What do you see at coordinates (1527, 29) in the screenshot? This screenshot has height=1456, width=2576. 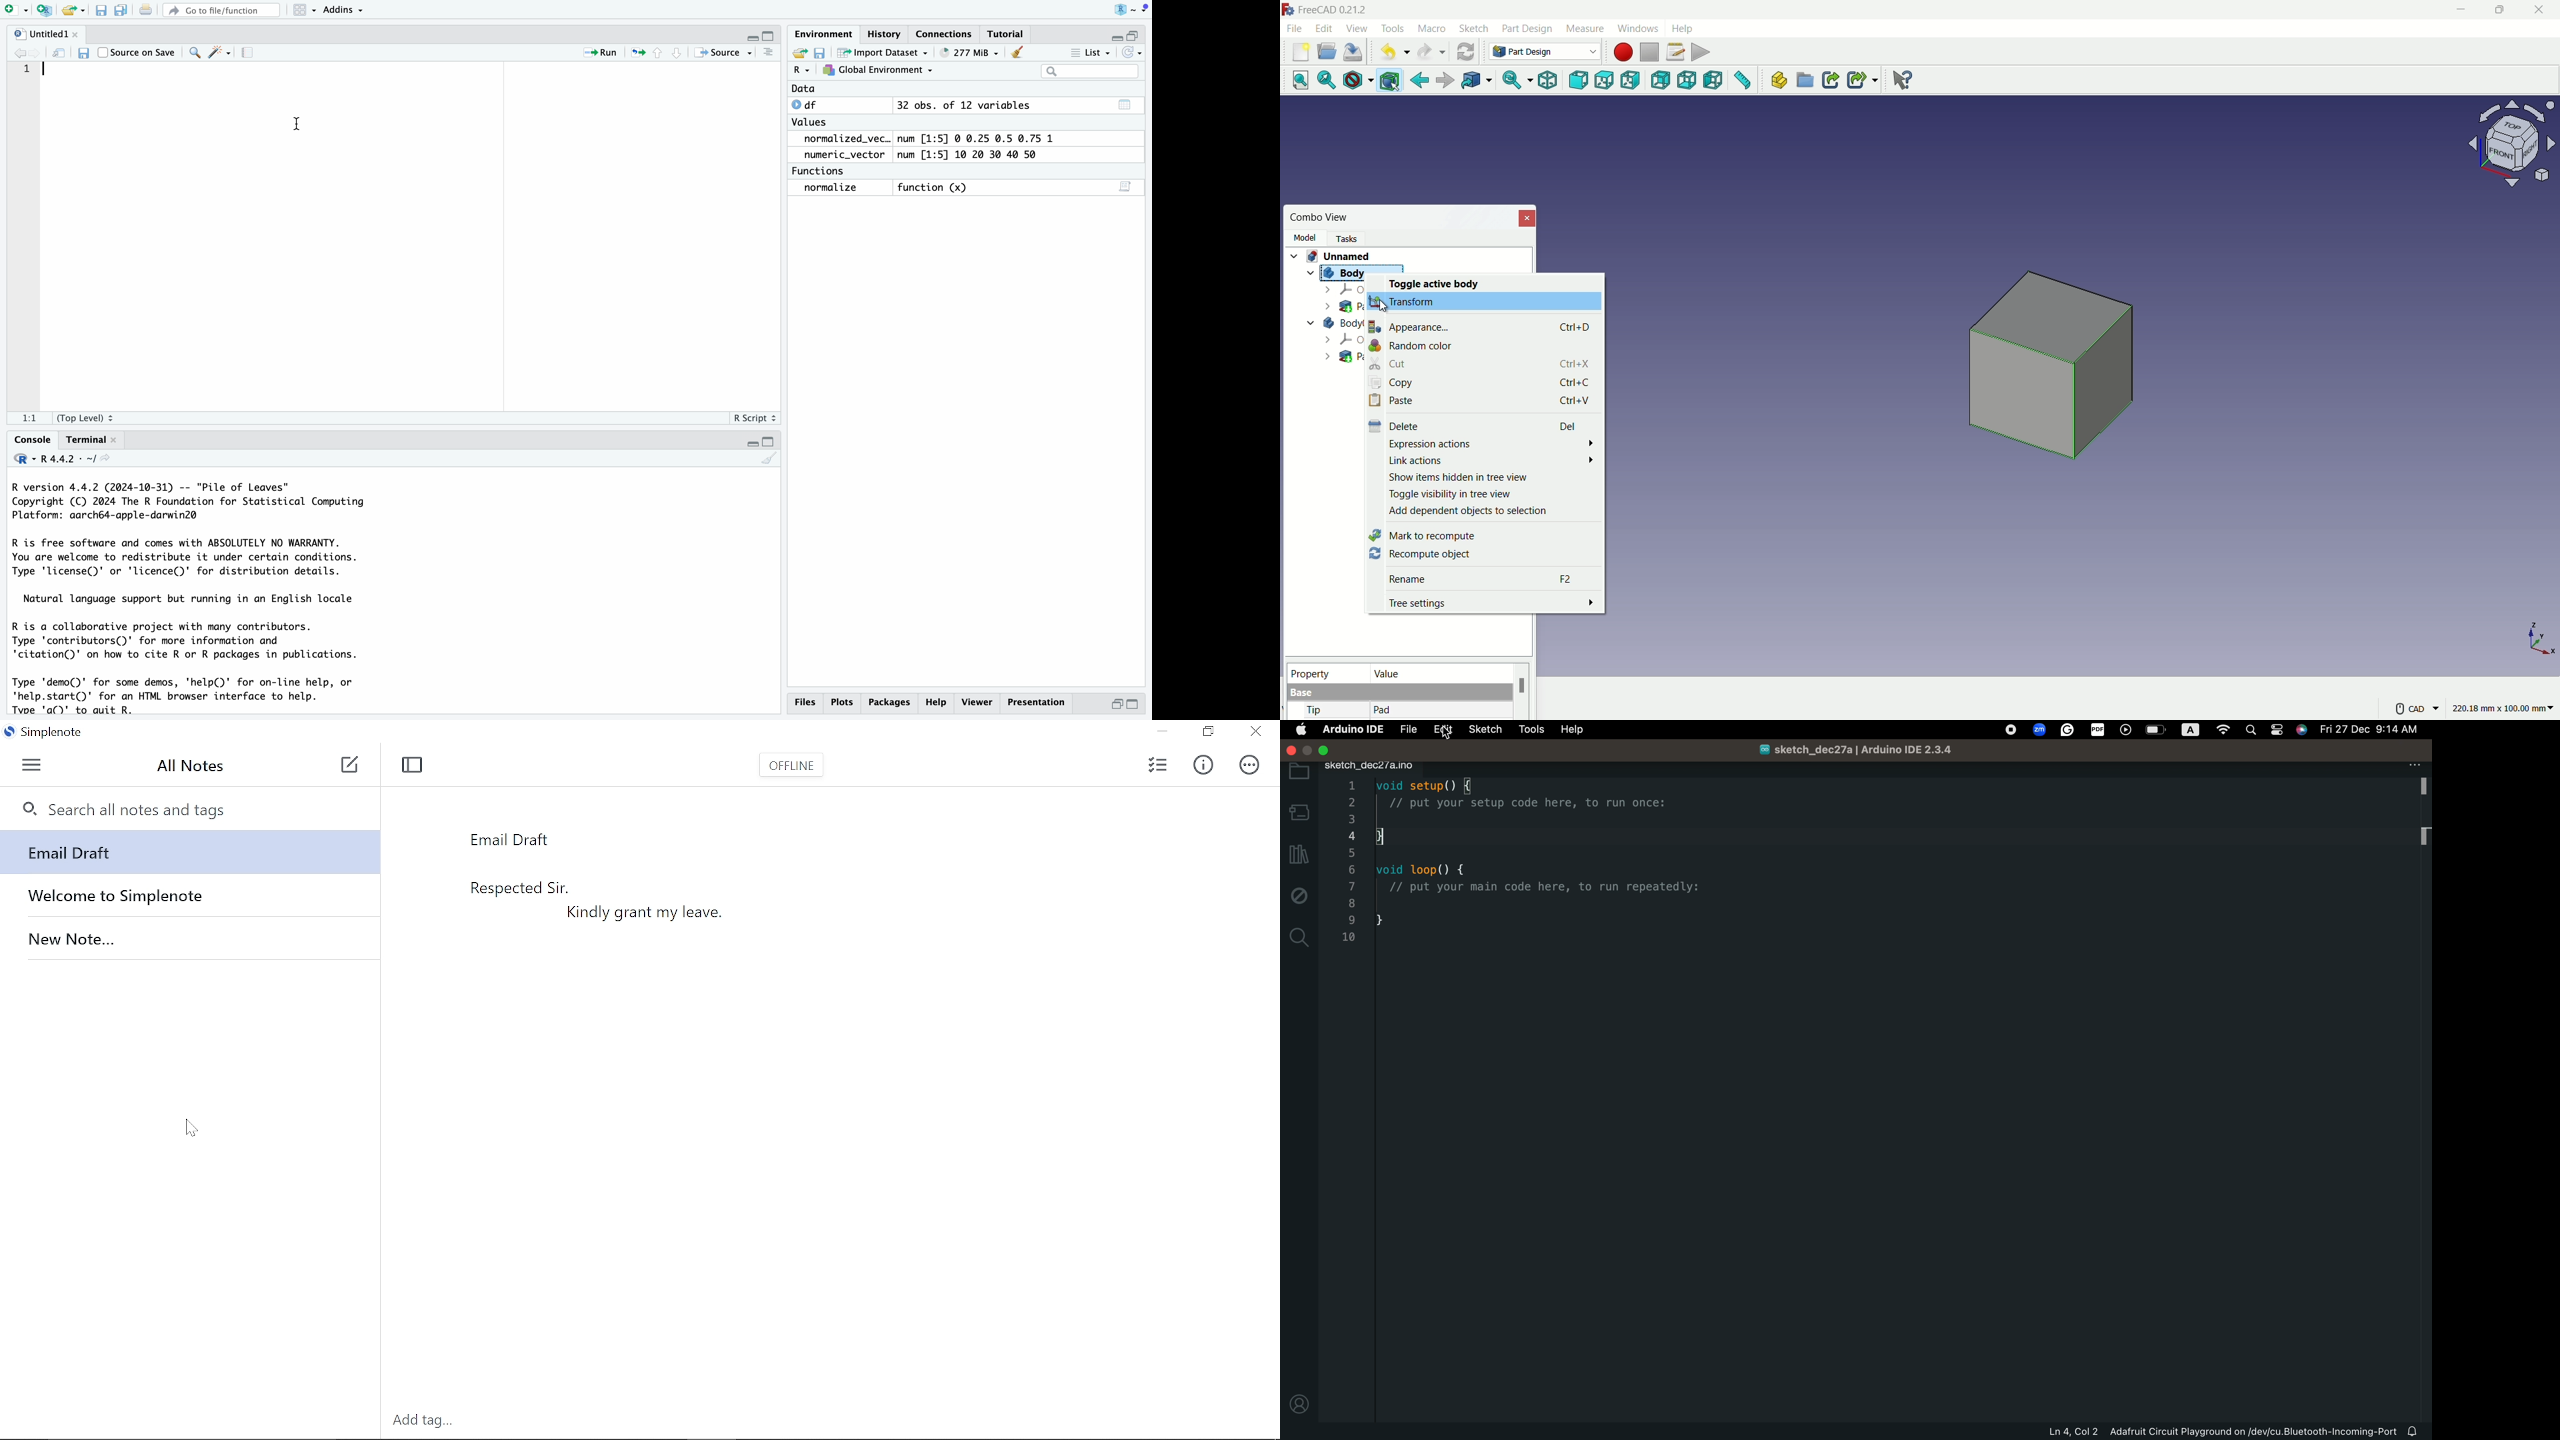 I see `part design` at bounding box center [1527, 29].